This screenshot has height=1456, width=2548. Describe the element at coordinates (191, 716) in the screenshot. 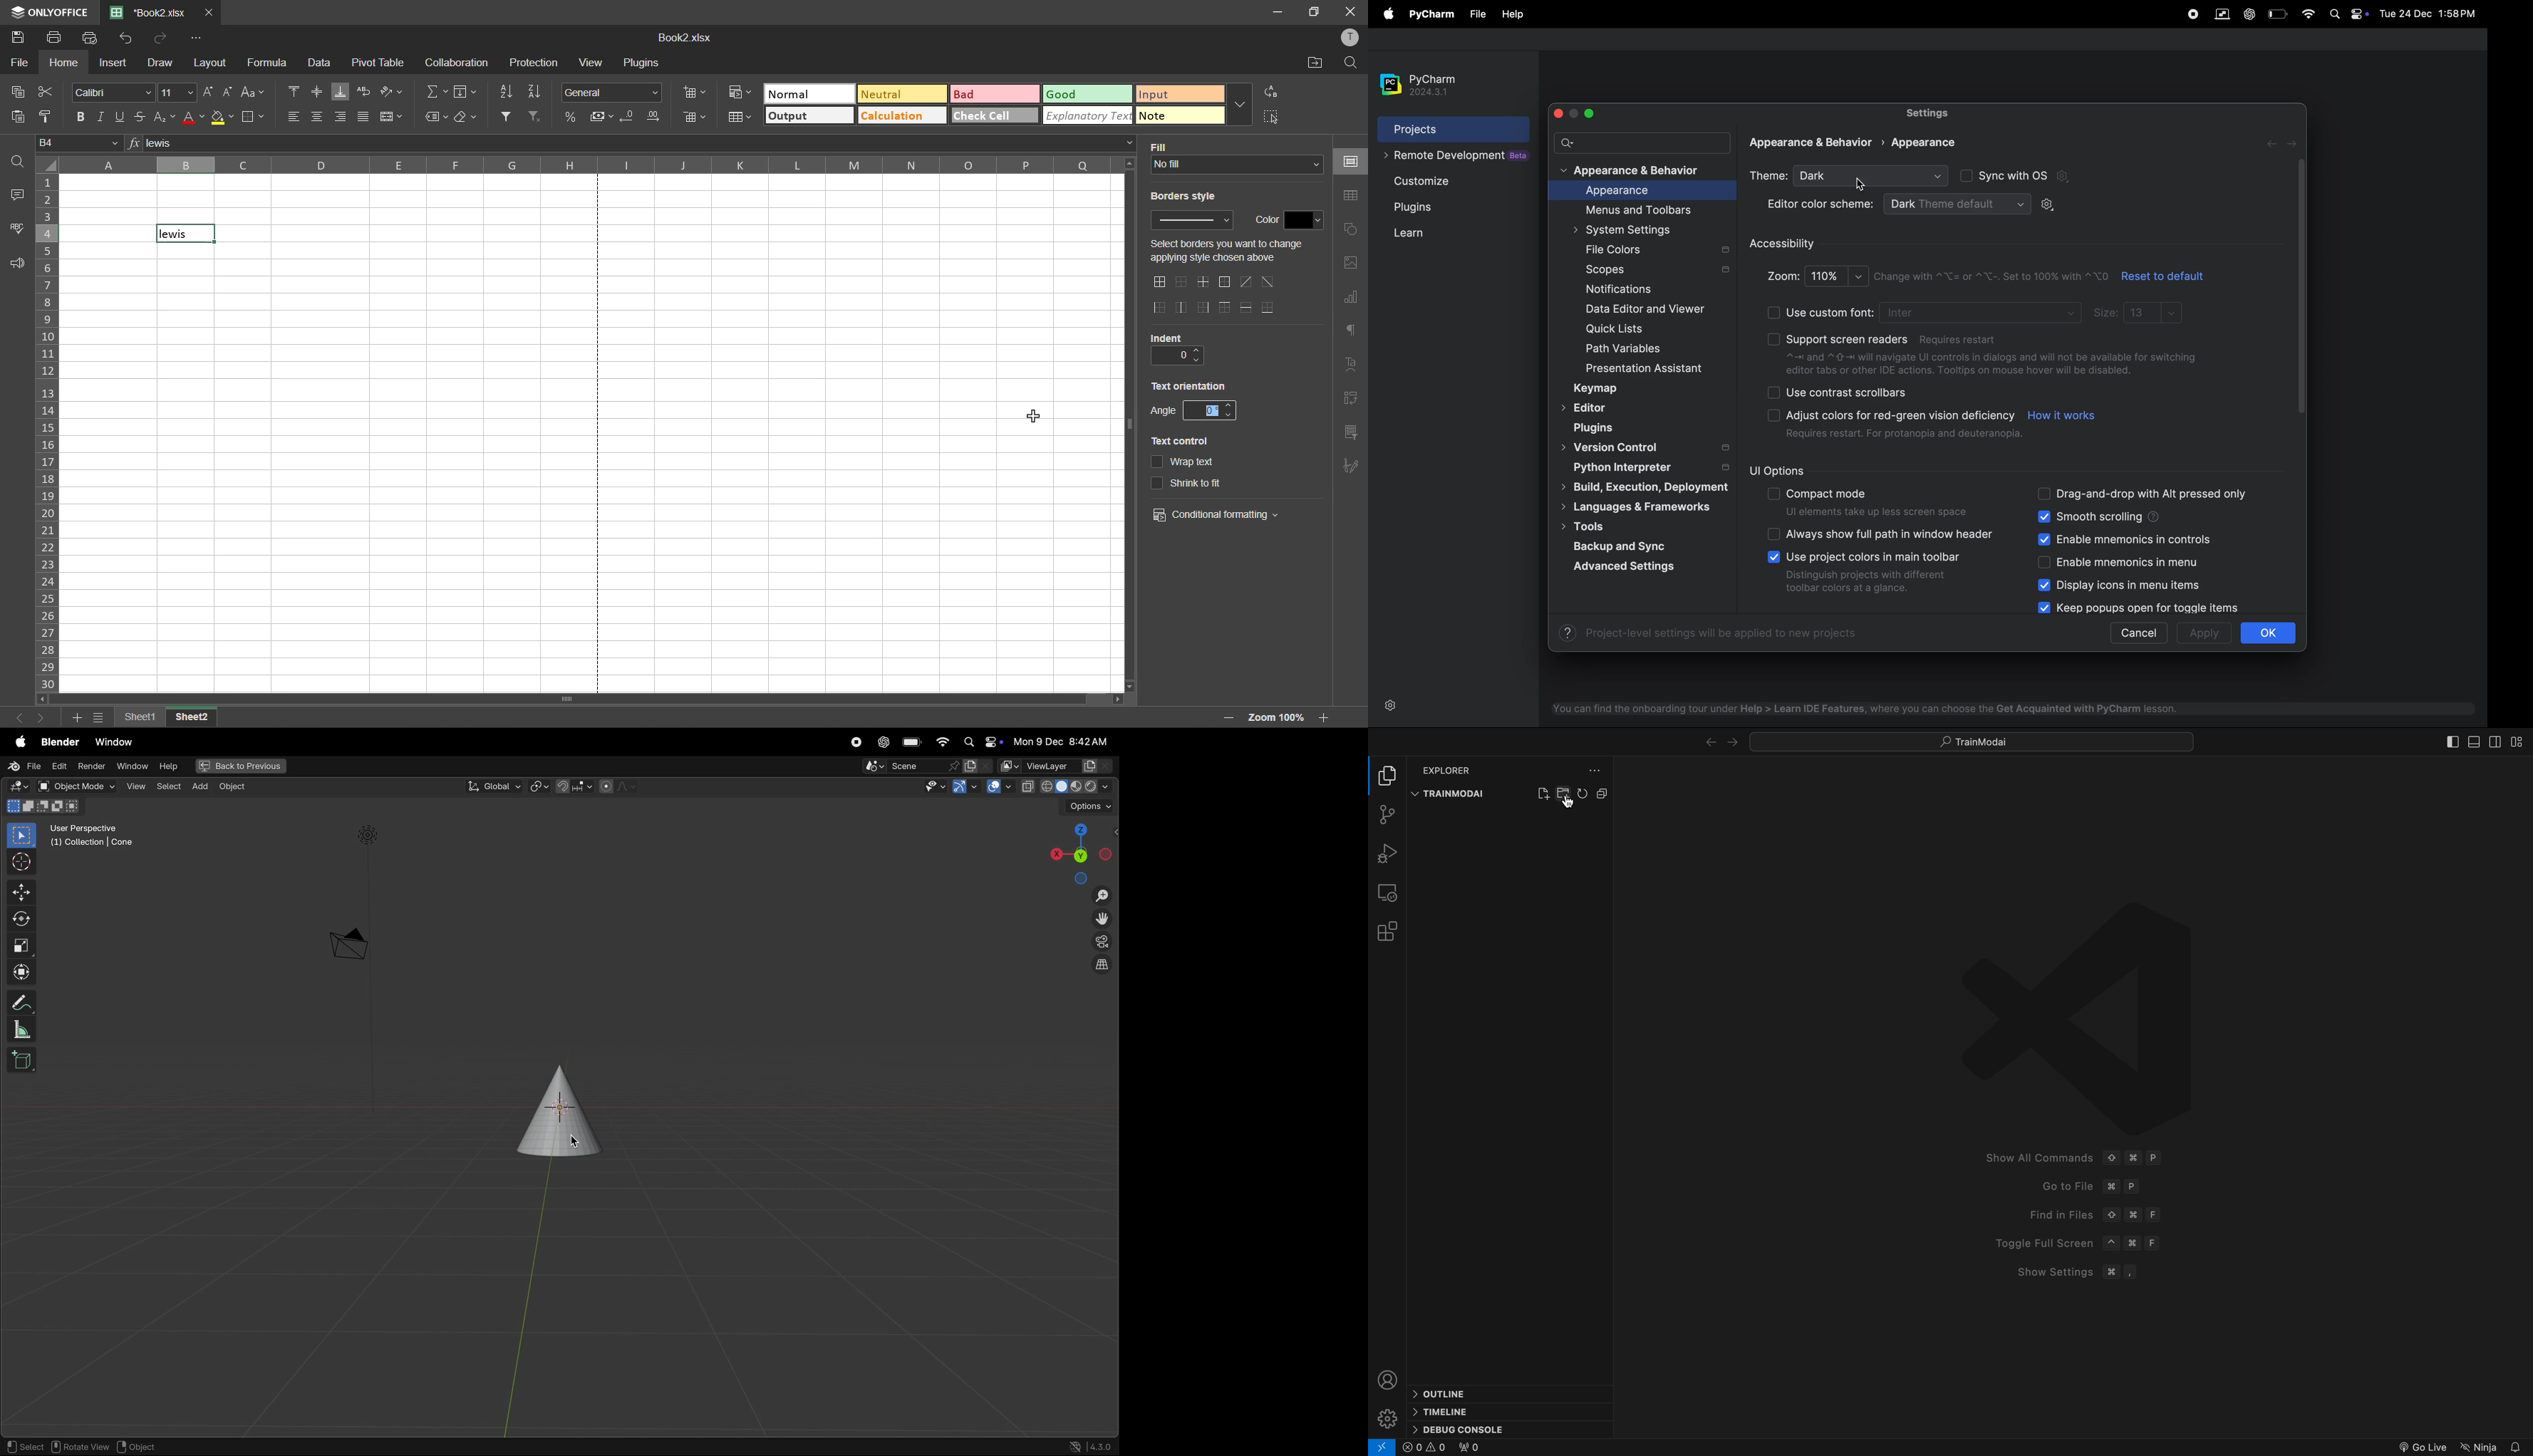

I see `sheet 2` at that location.